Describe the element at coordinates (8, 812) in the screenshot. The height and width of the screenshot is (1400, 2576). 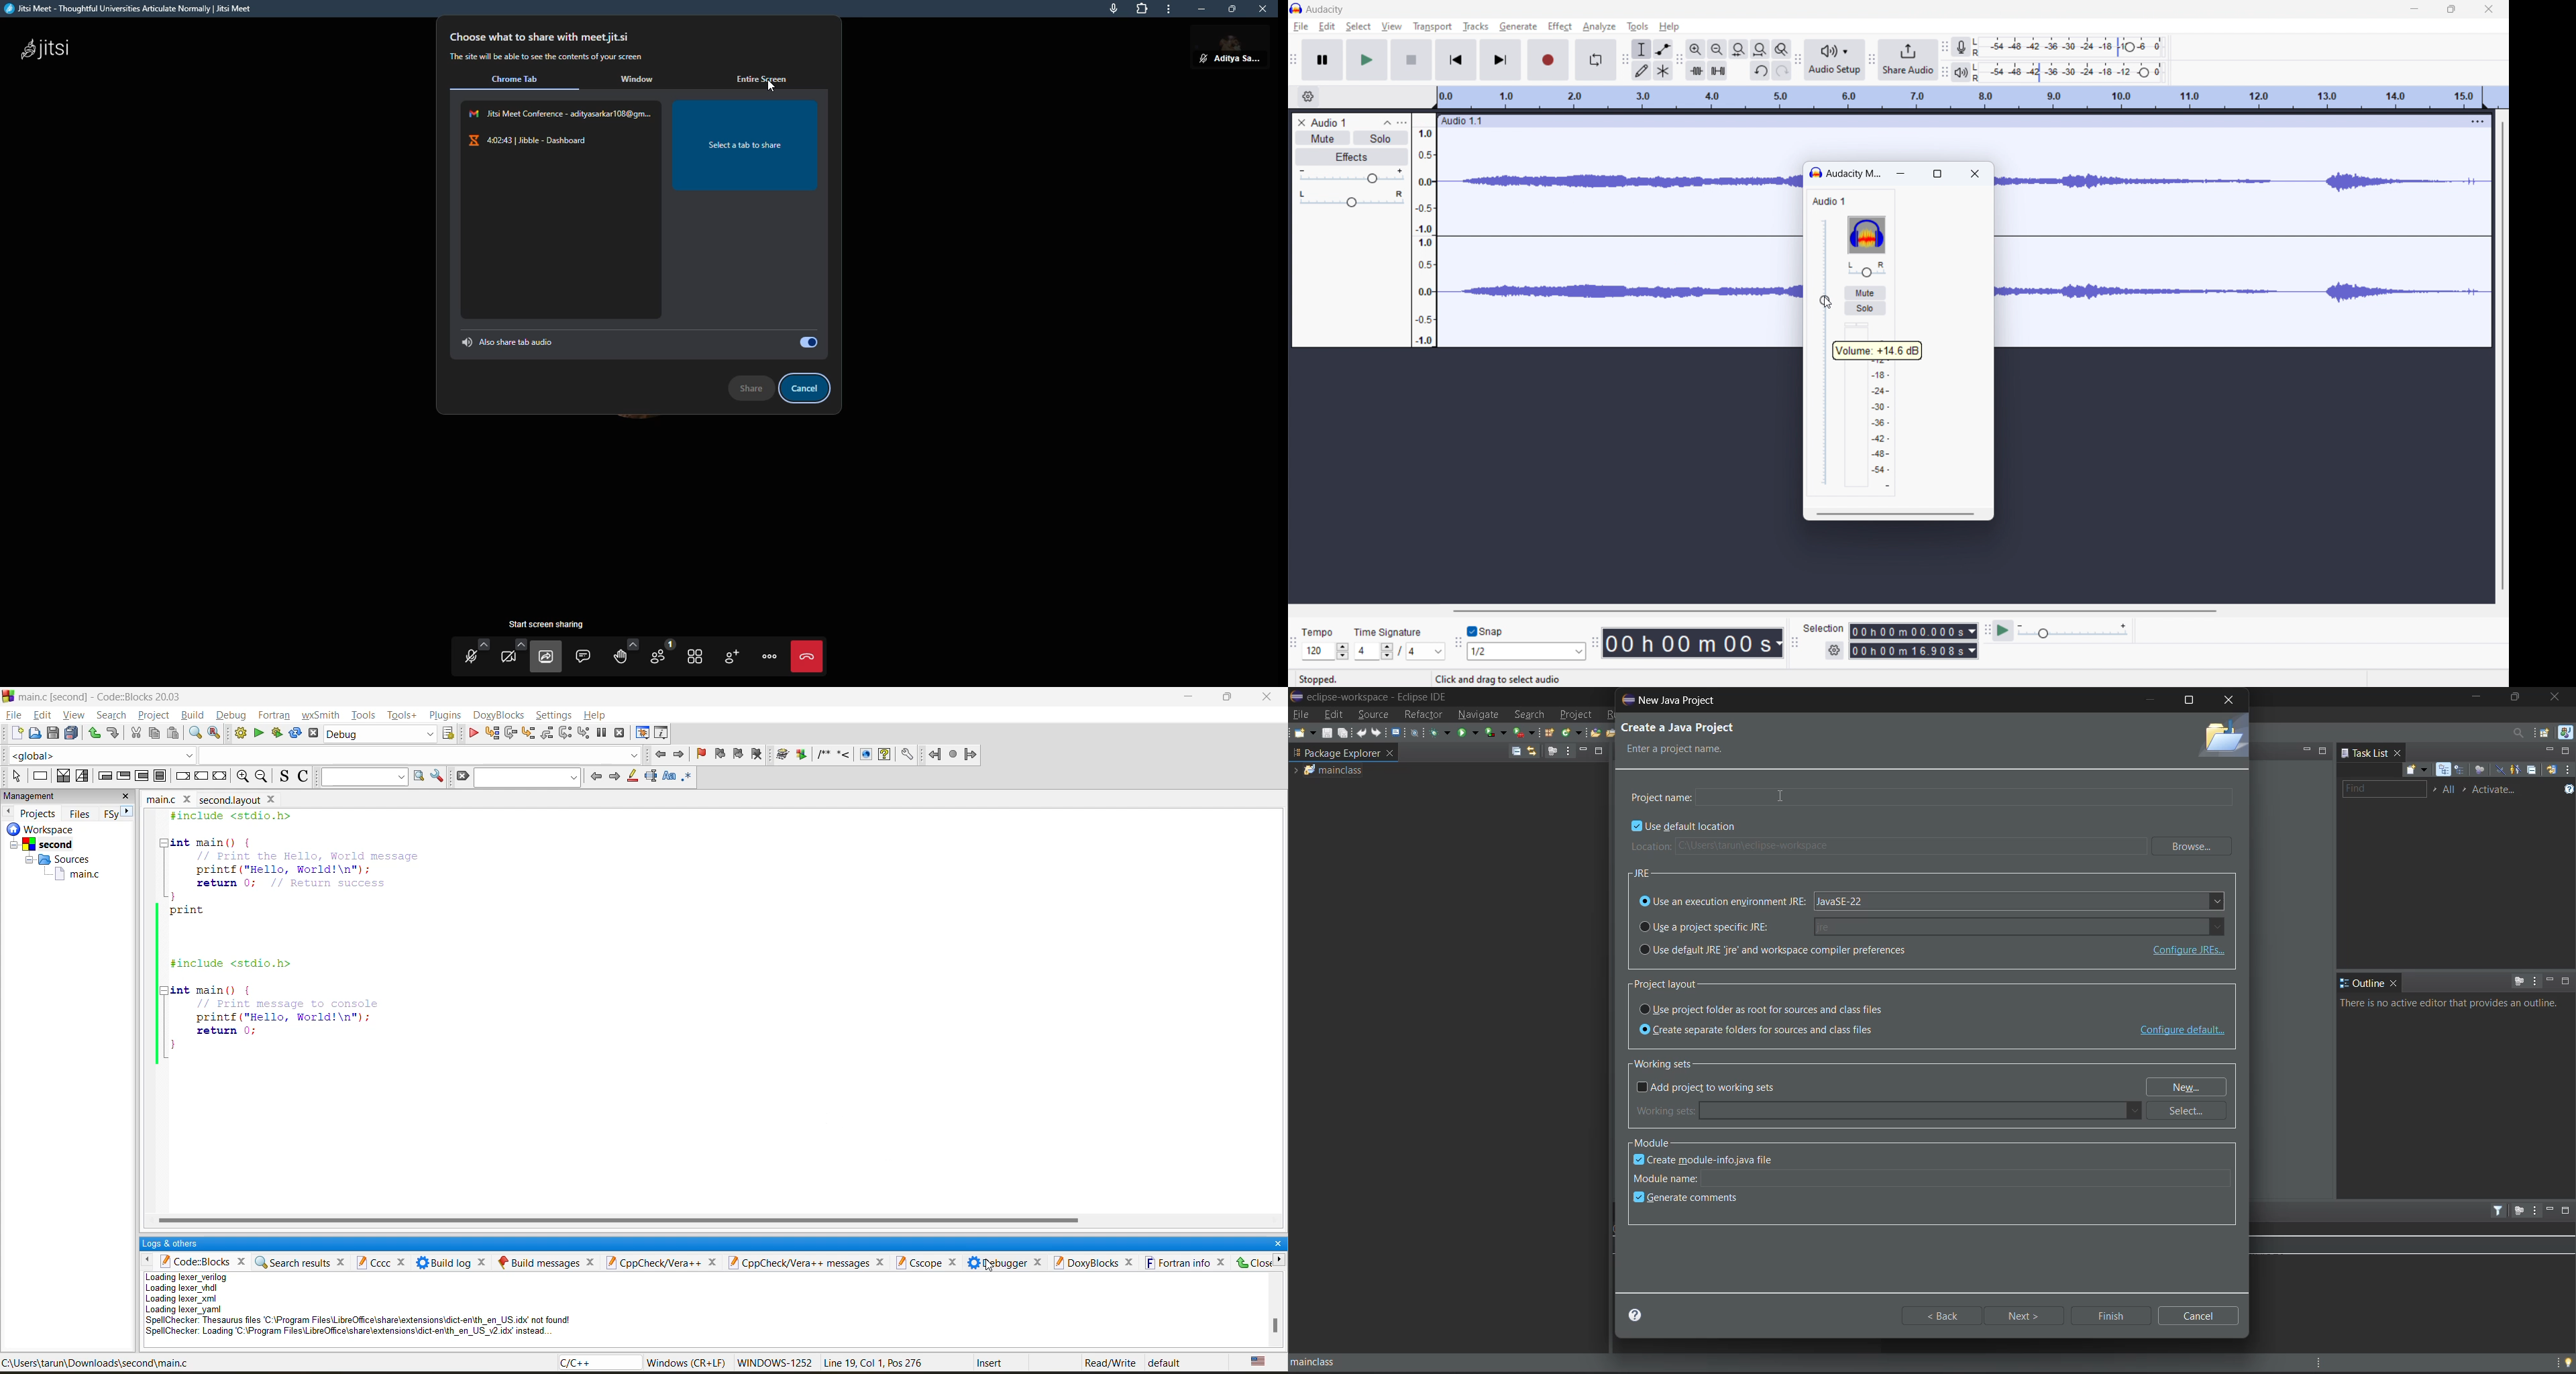
I see `previous` at that location.